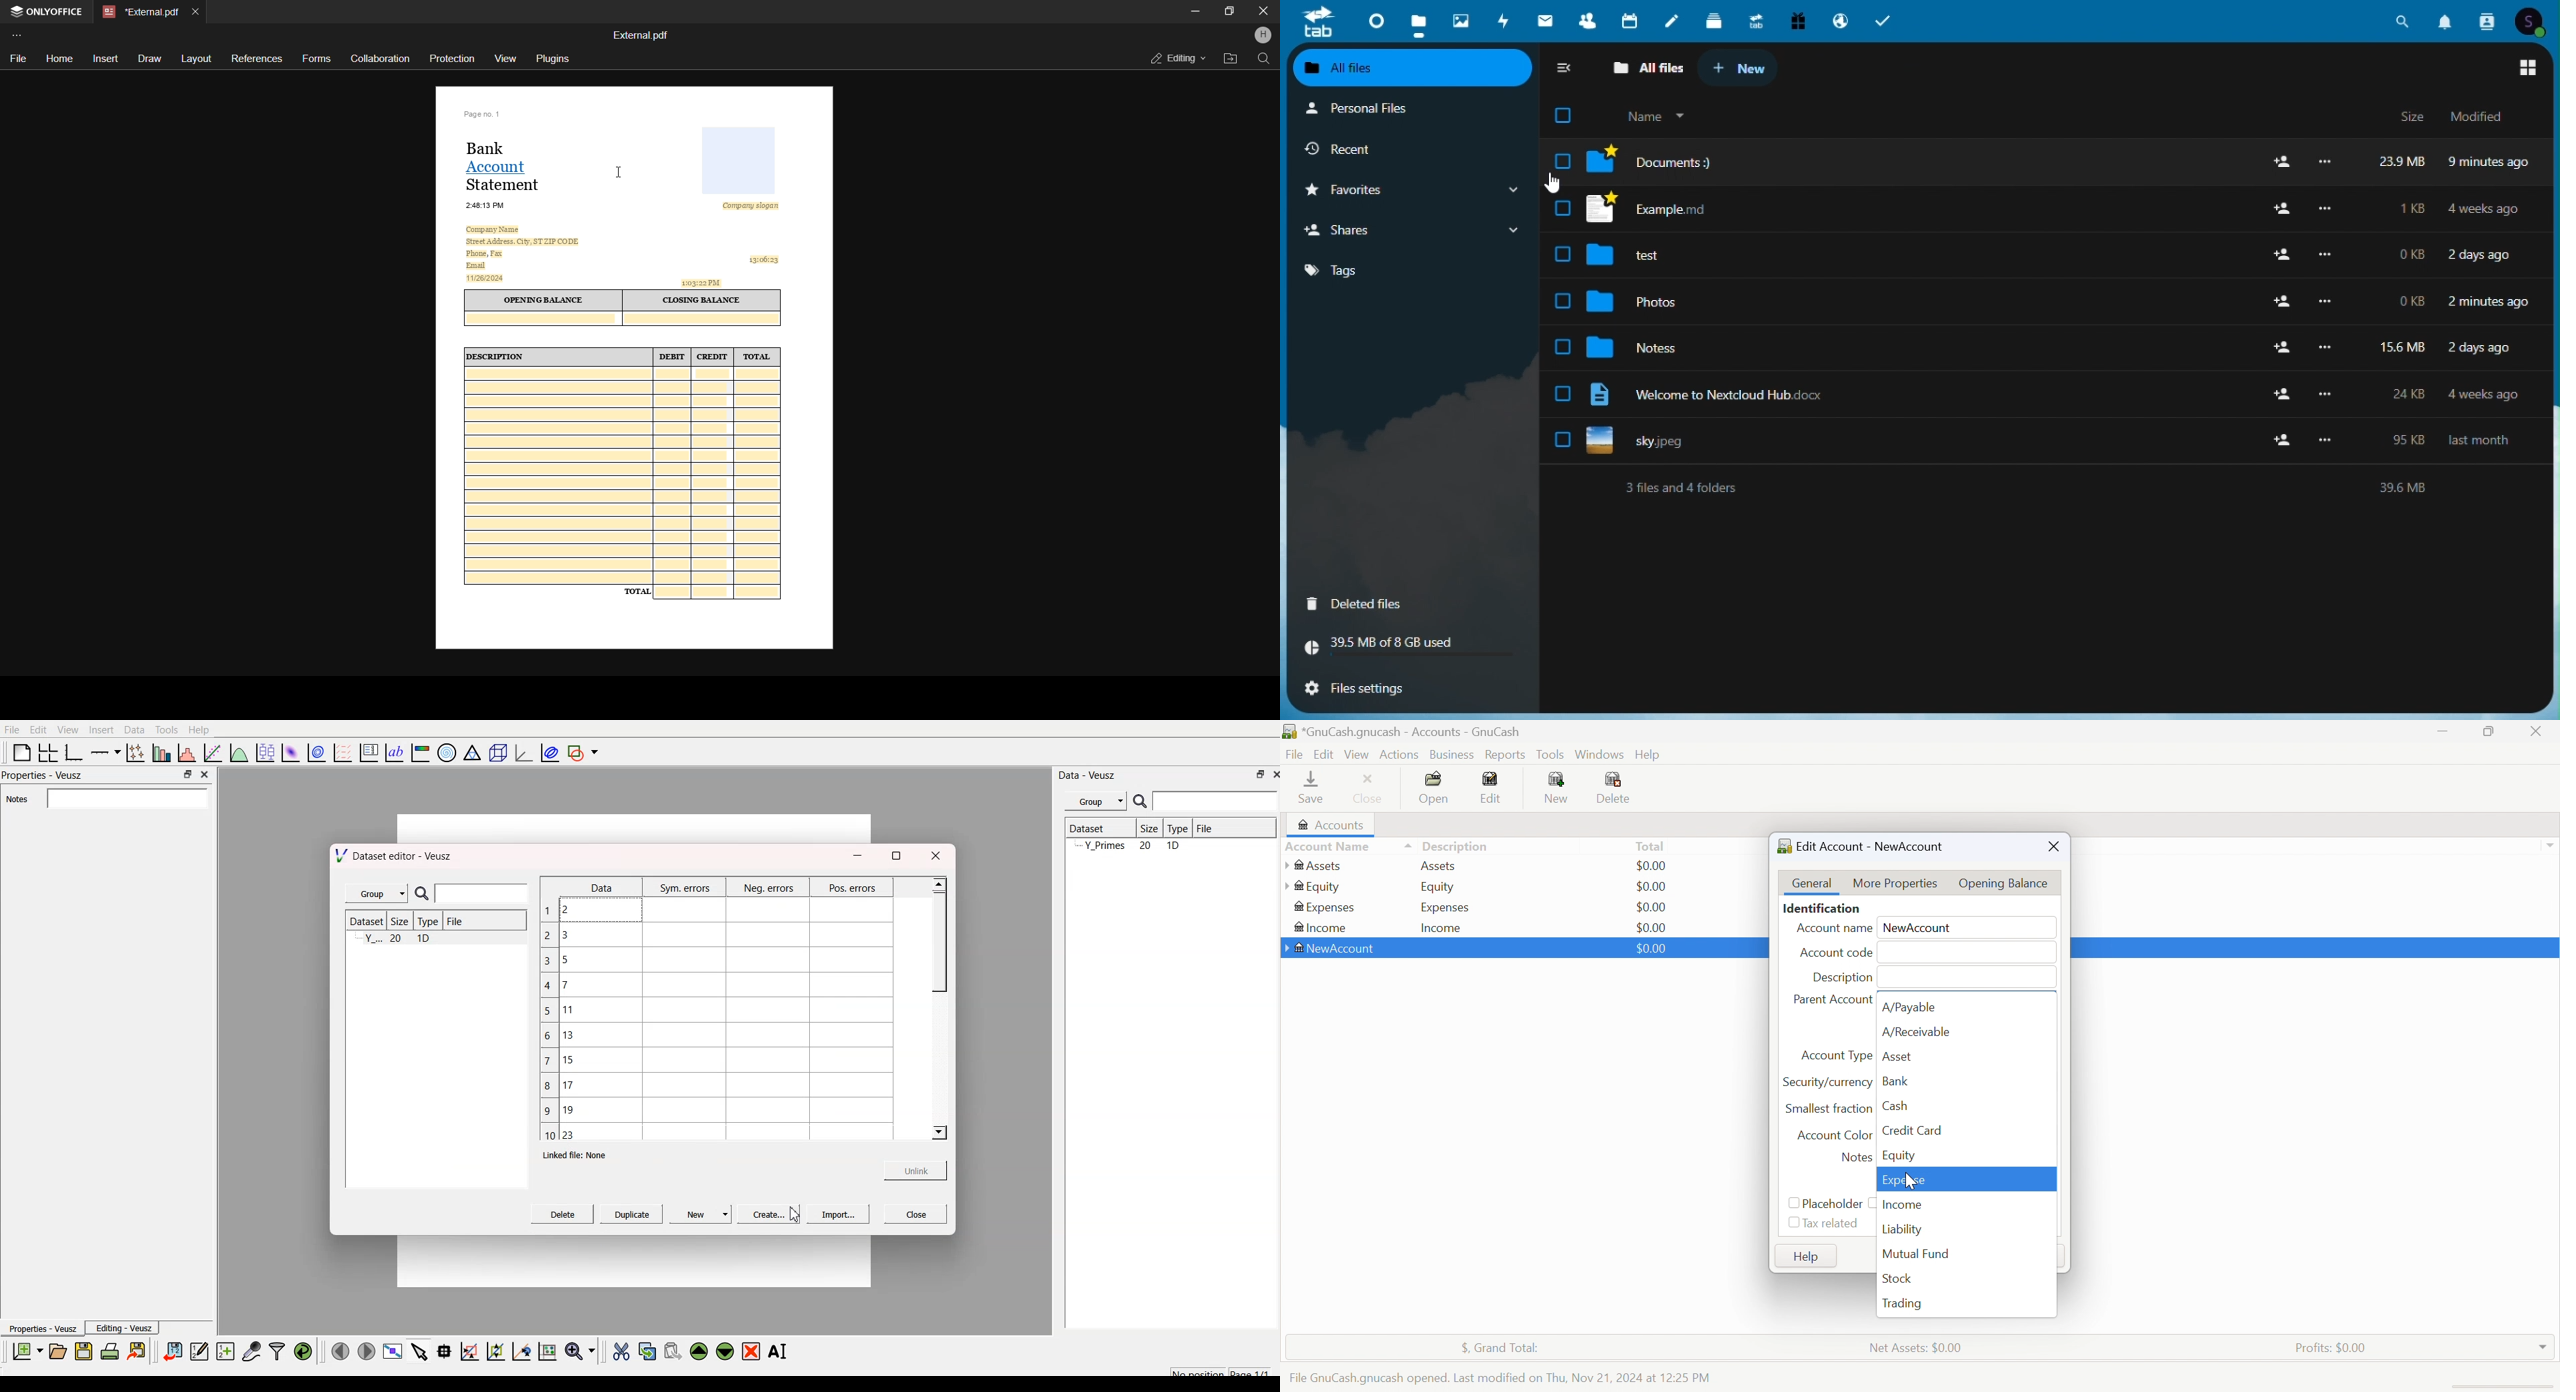 Image resolution: width=2576 pixels, height=1400 pixels. Describe the element at coordinates (1651, 907) in the screenshot. I see `$0.00` at that location.